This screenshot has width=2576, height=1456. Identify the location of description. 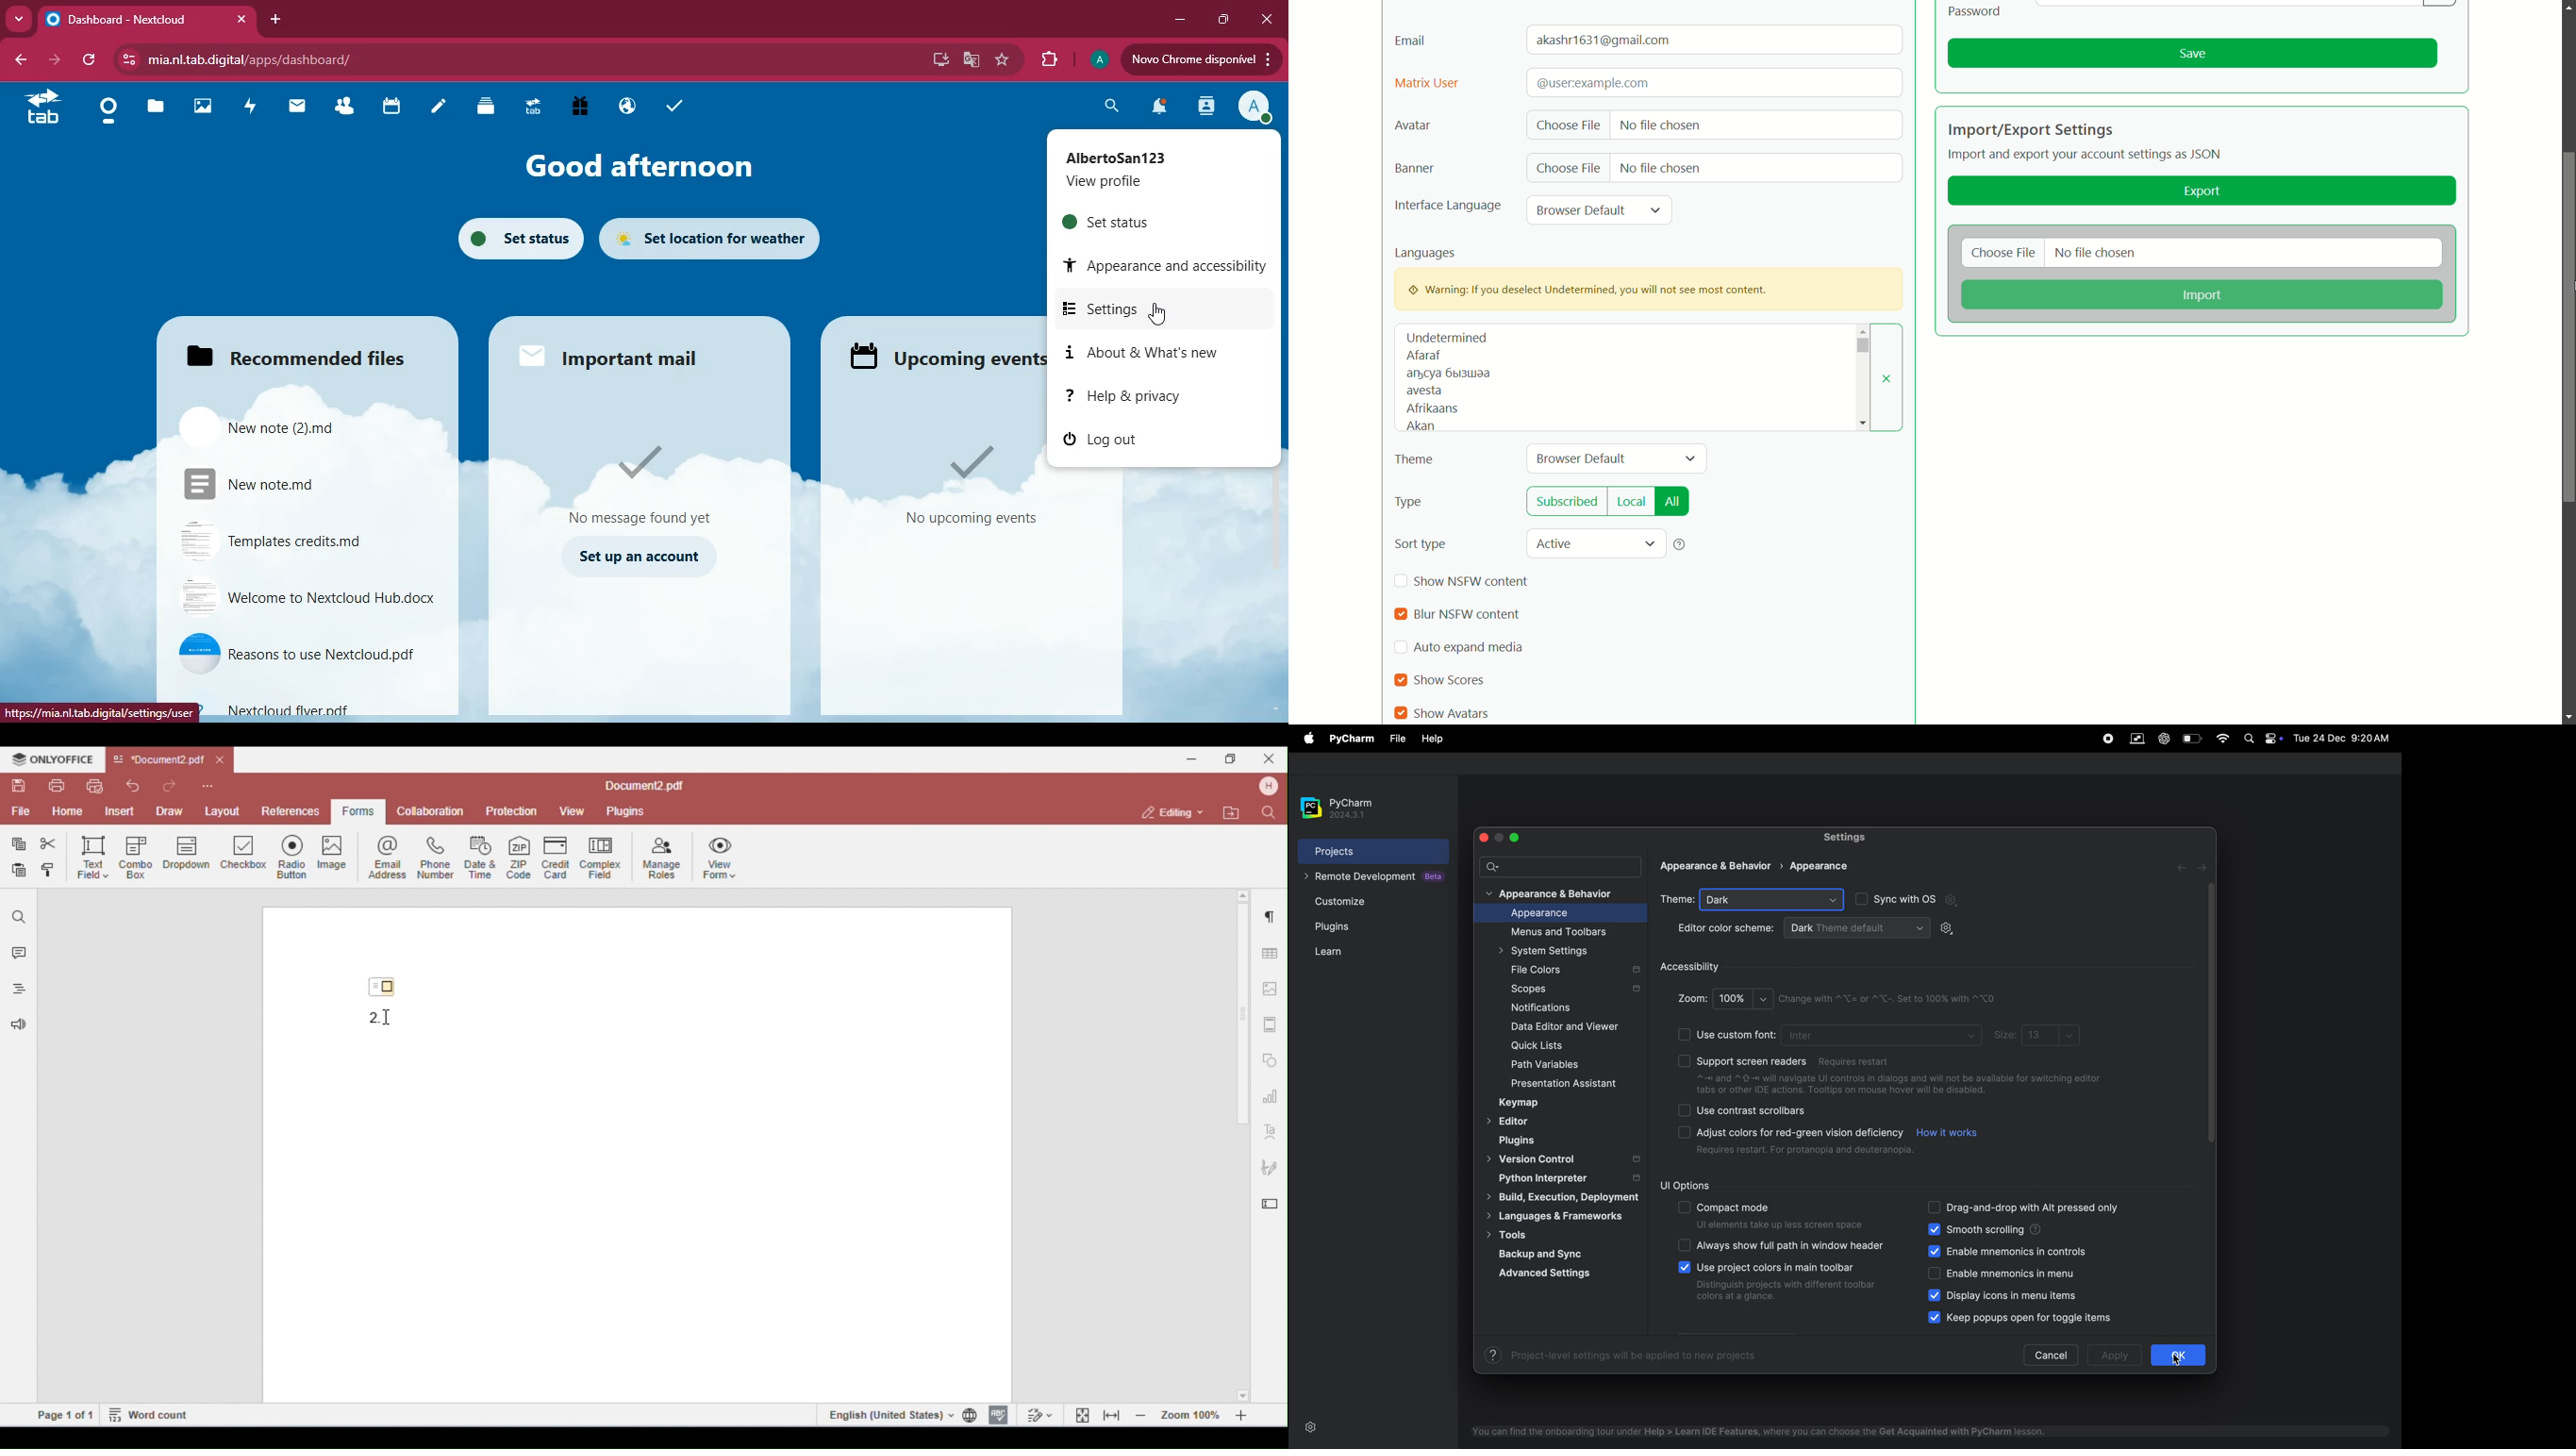
(1901, 1086).